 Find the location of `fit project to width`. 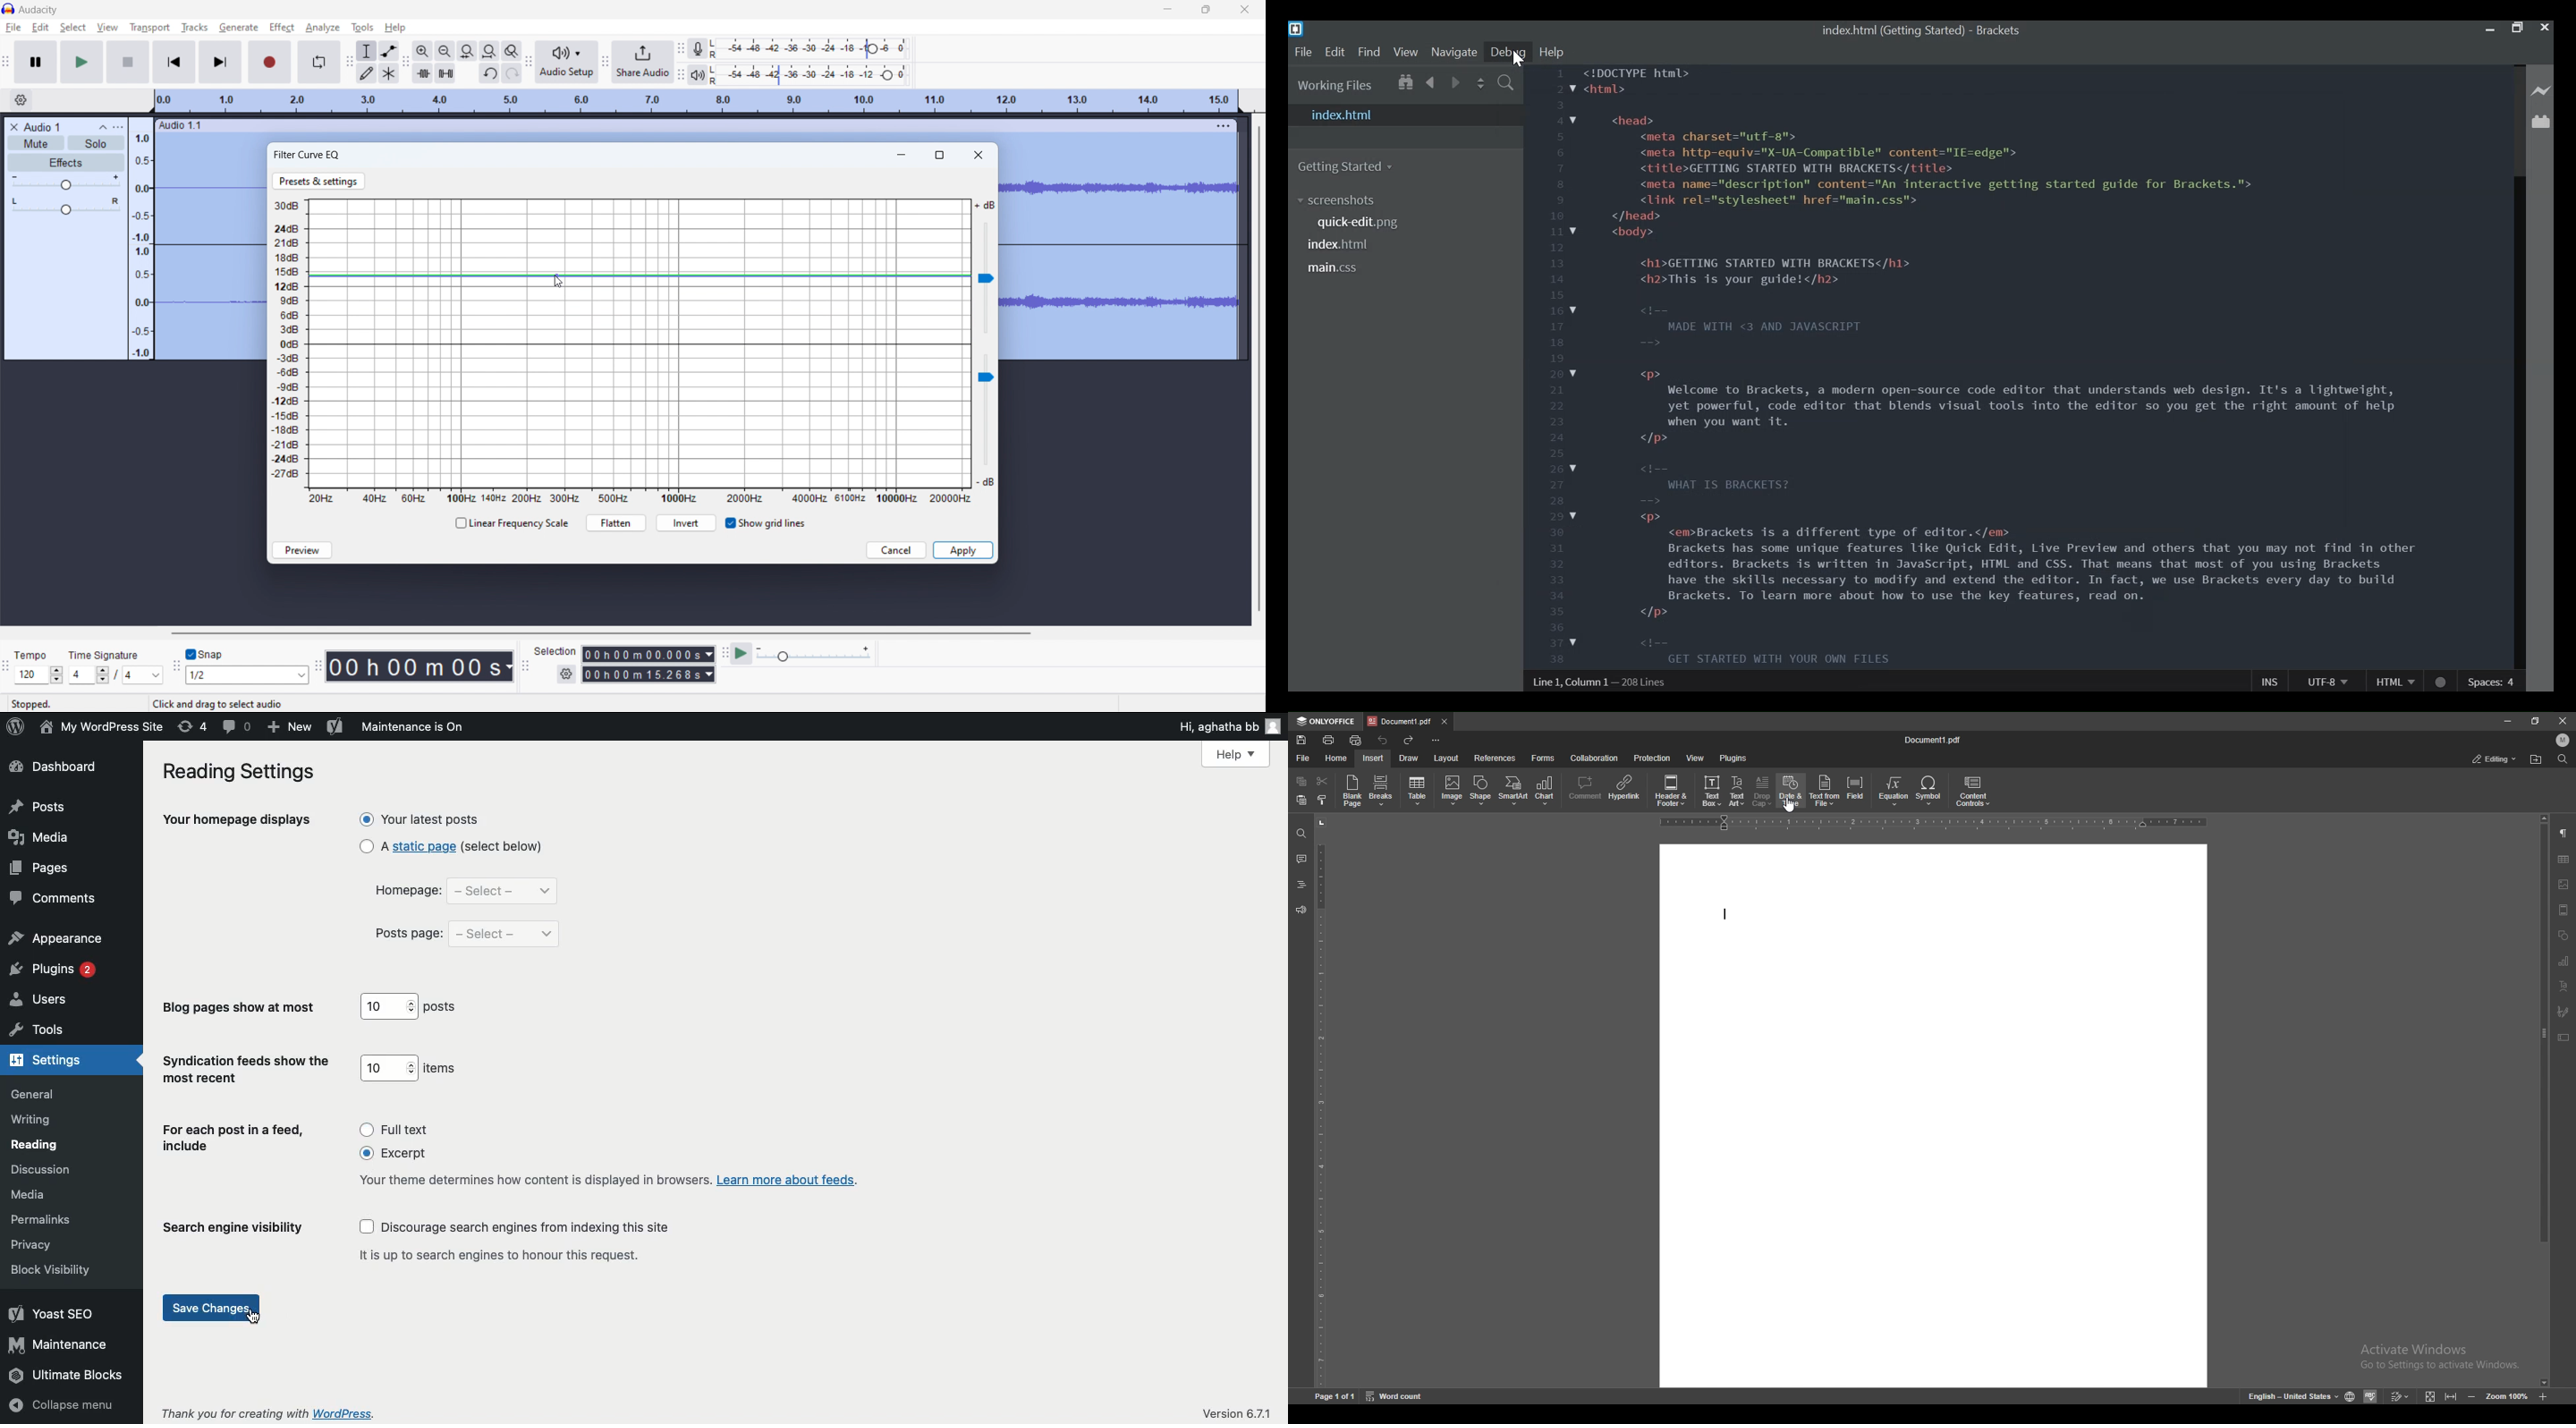

fit project to width is located at coordinates (489, 50).